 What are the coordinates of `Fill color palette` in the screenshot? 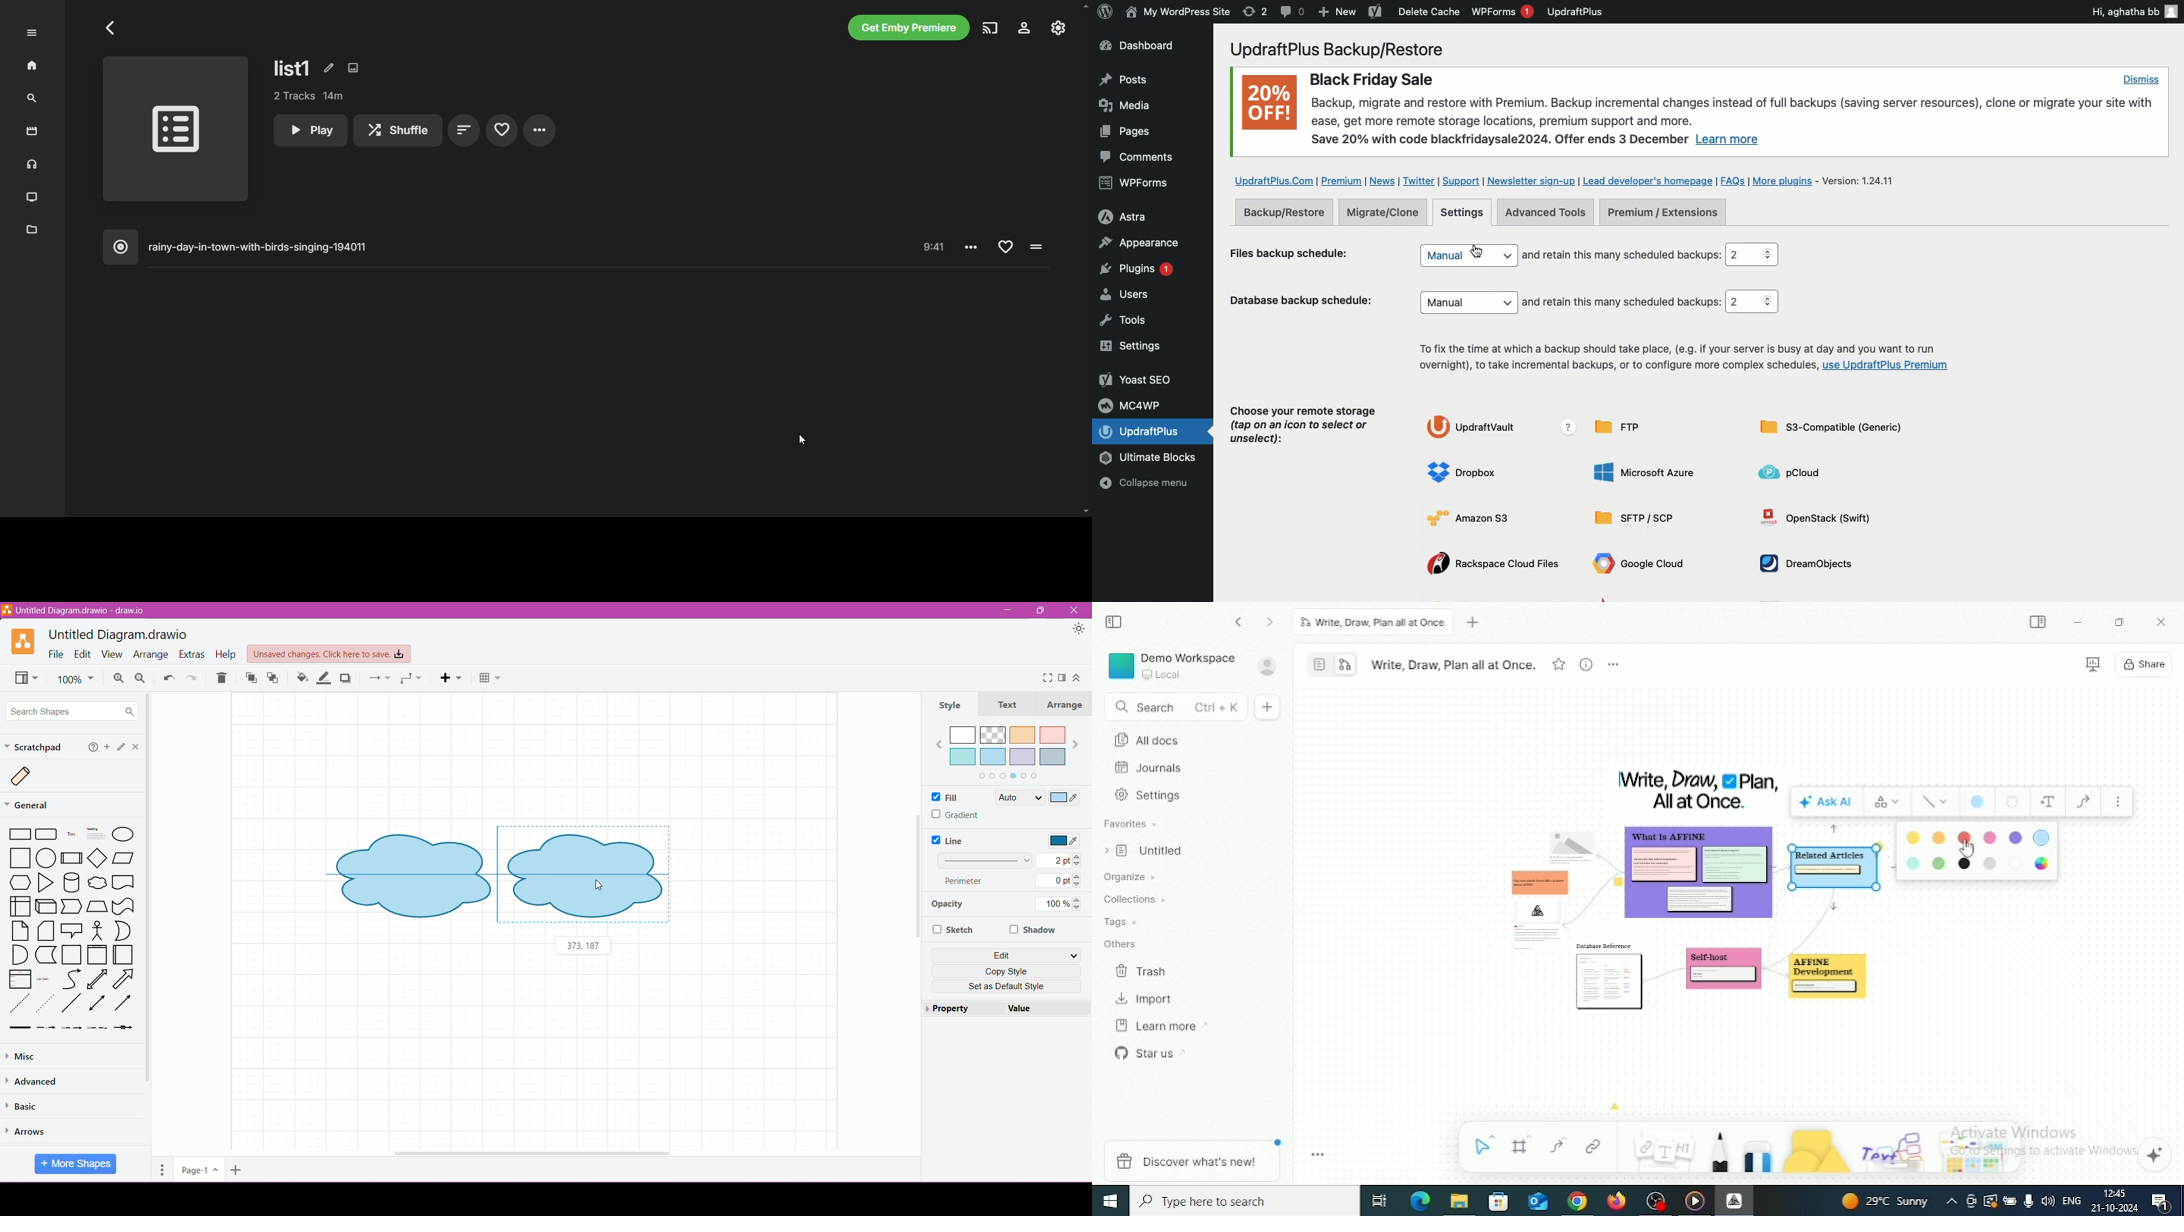 It's located at (1007, 752).